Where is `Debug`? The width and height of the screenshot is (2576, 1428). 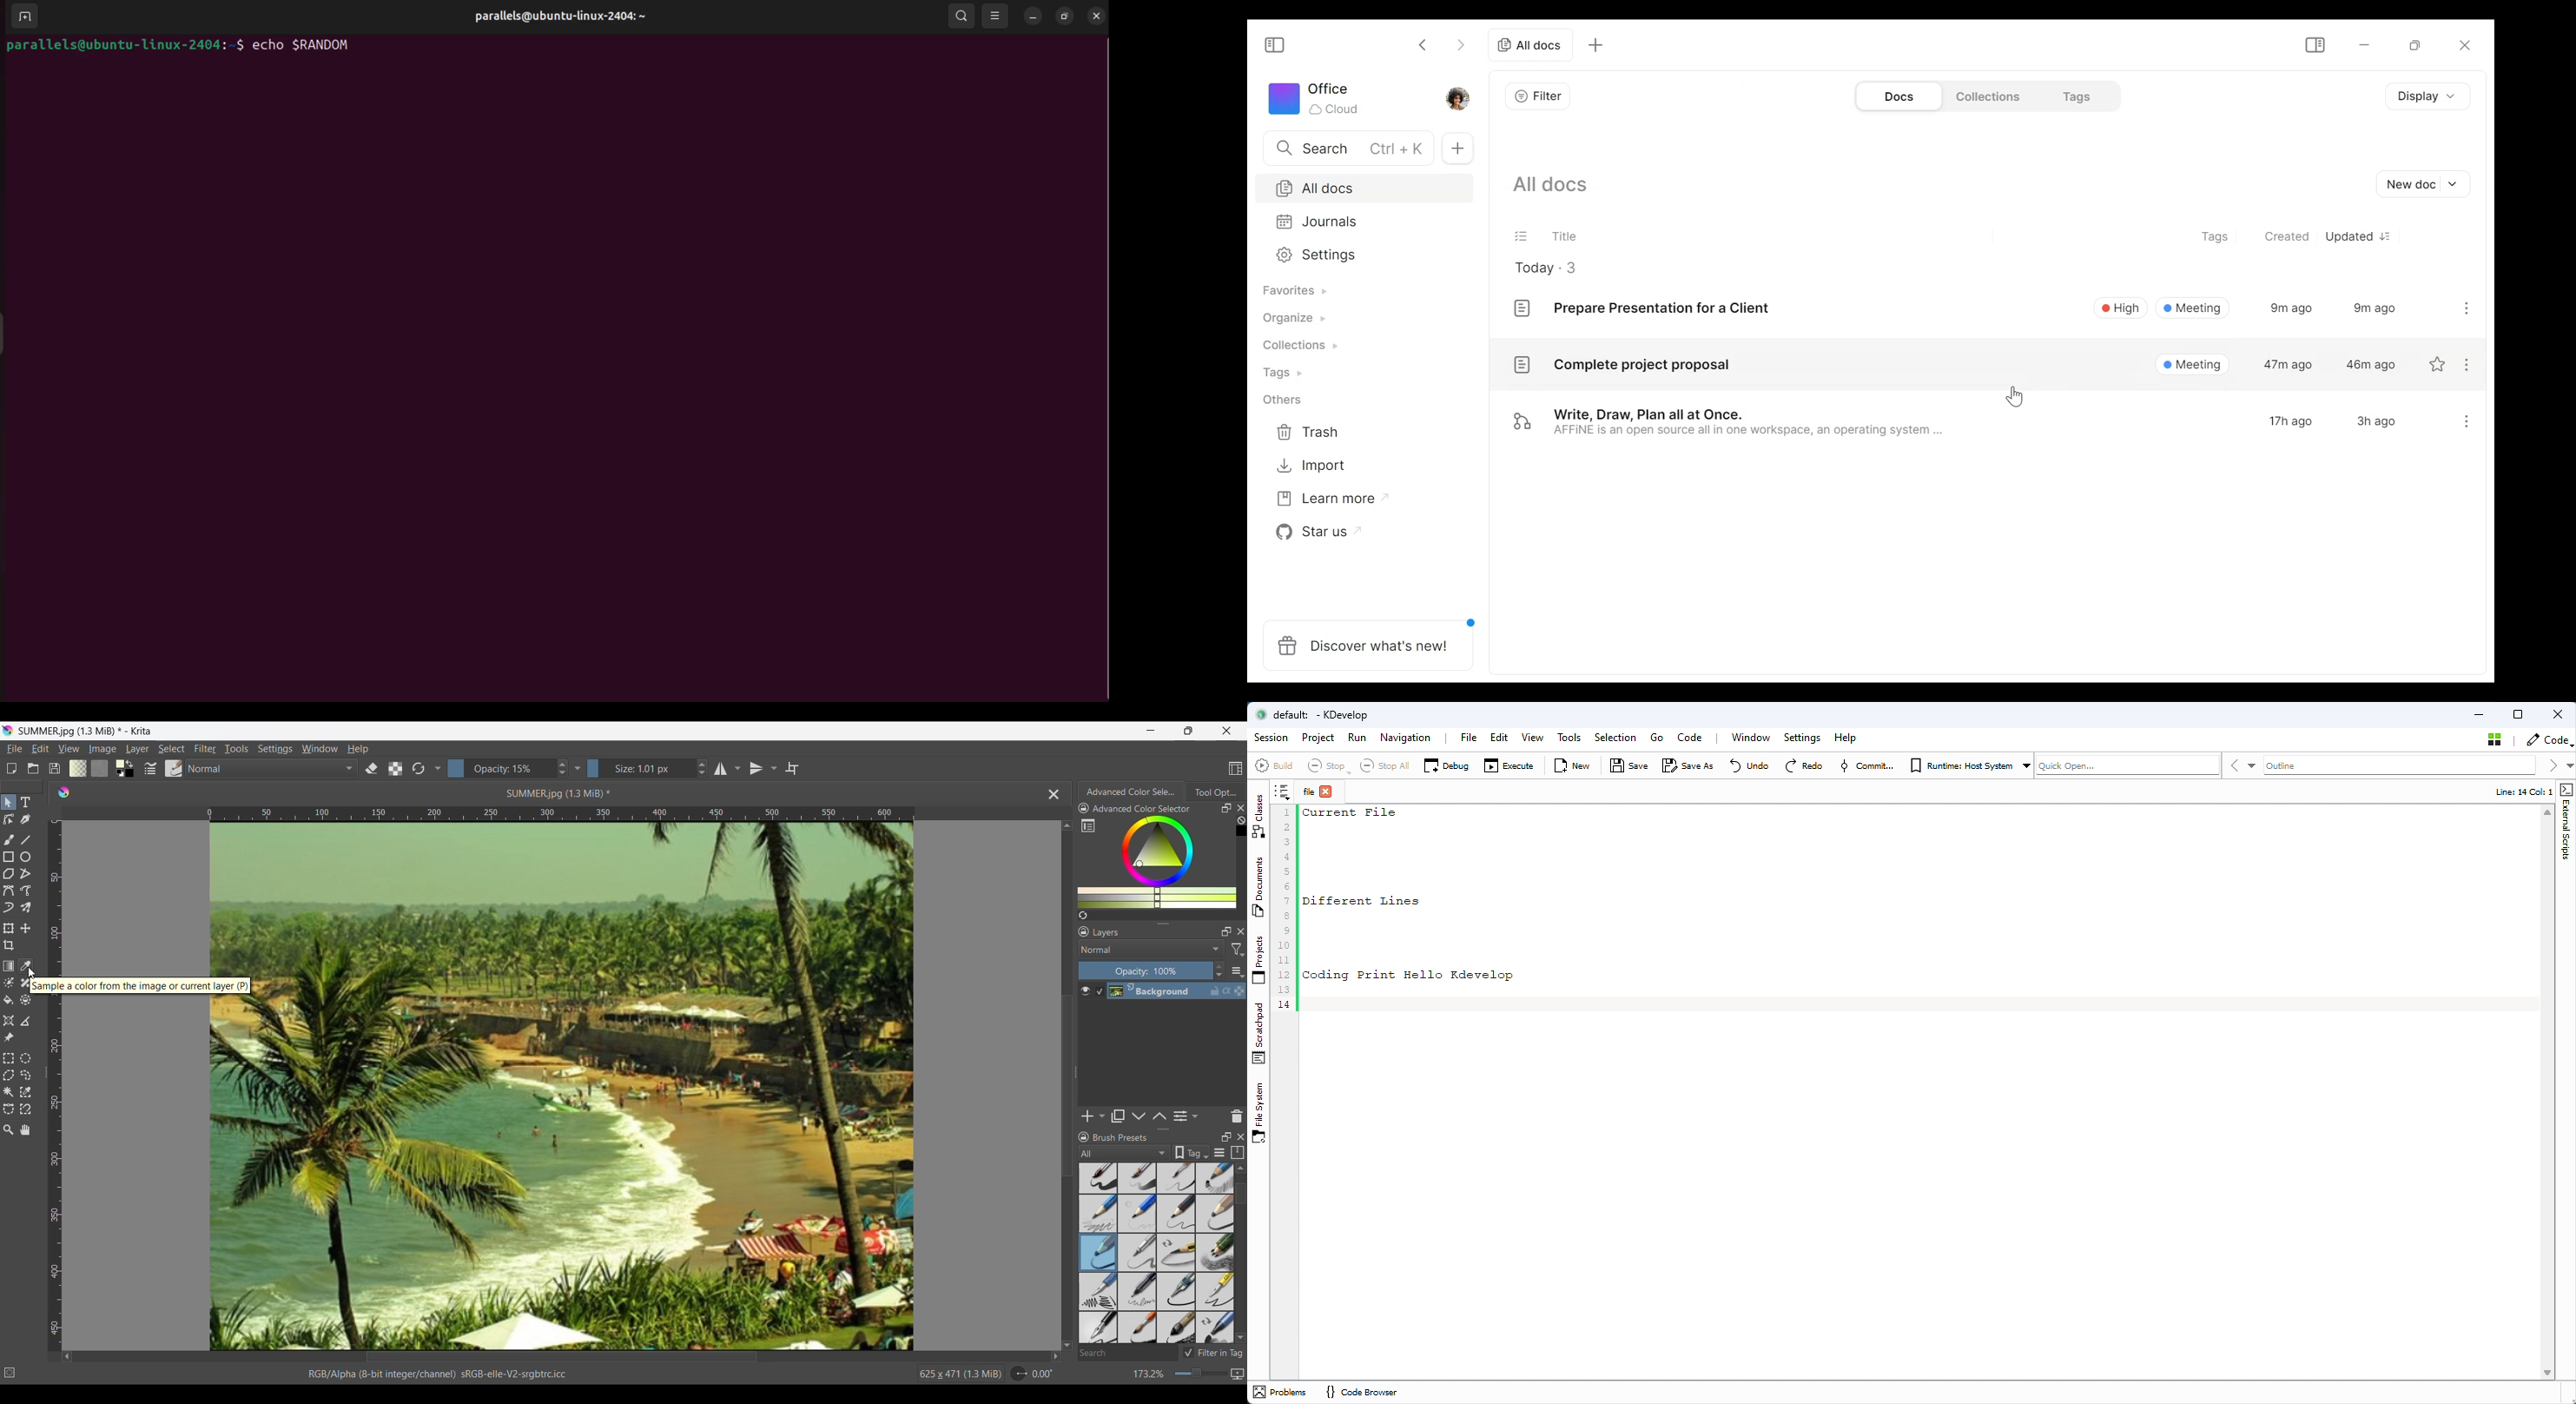
Debug is located at coordinates (1446, 765).